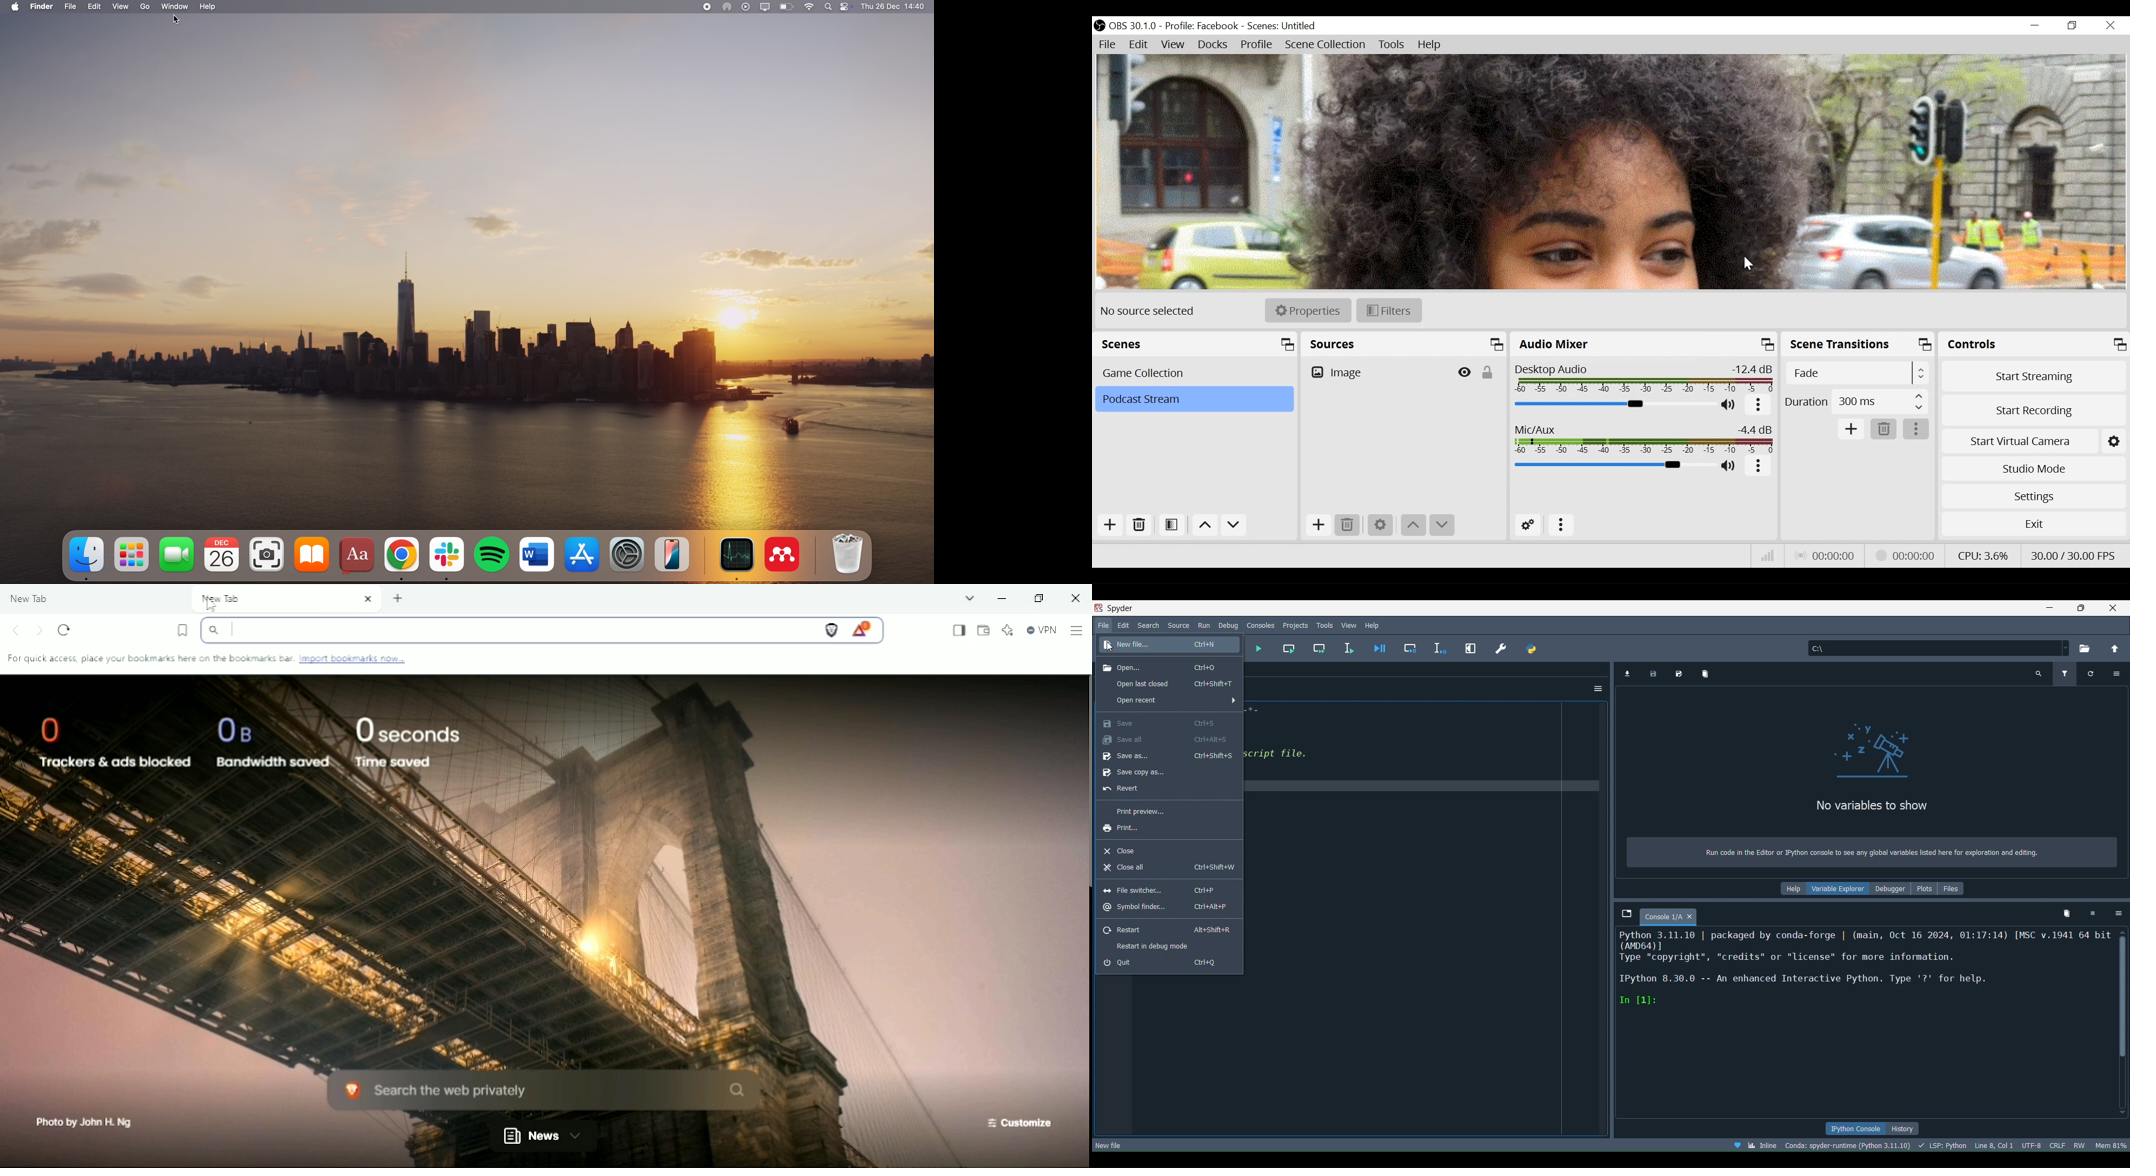  Describe the element at coordinates (1099, 25) in the screenshot. I see `OBS Studio Desktop Icon` at that location.